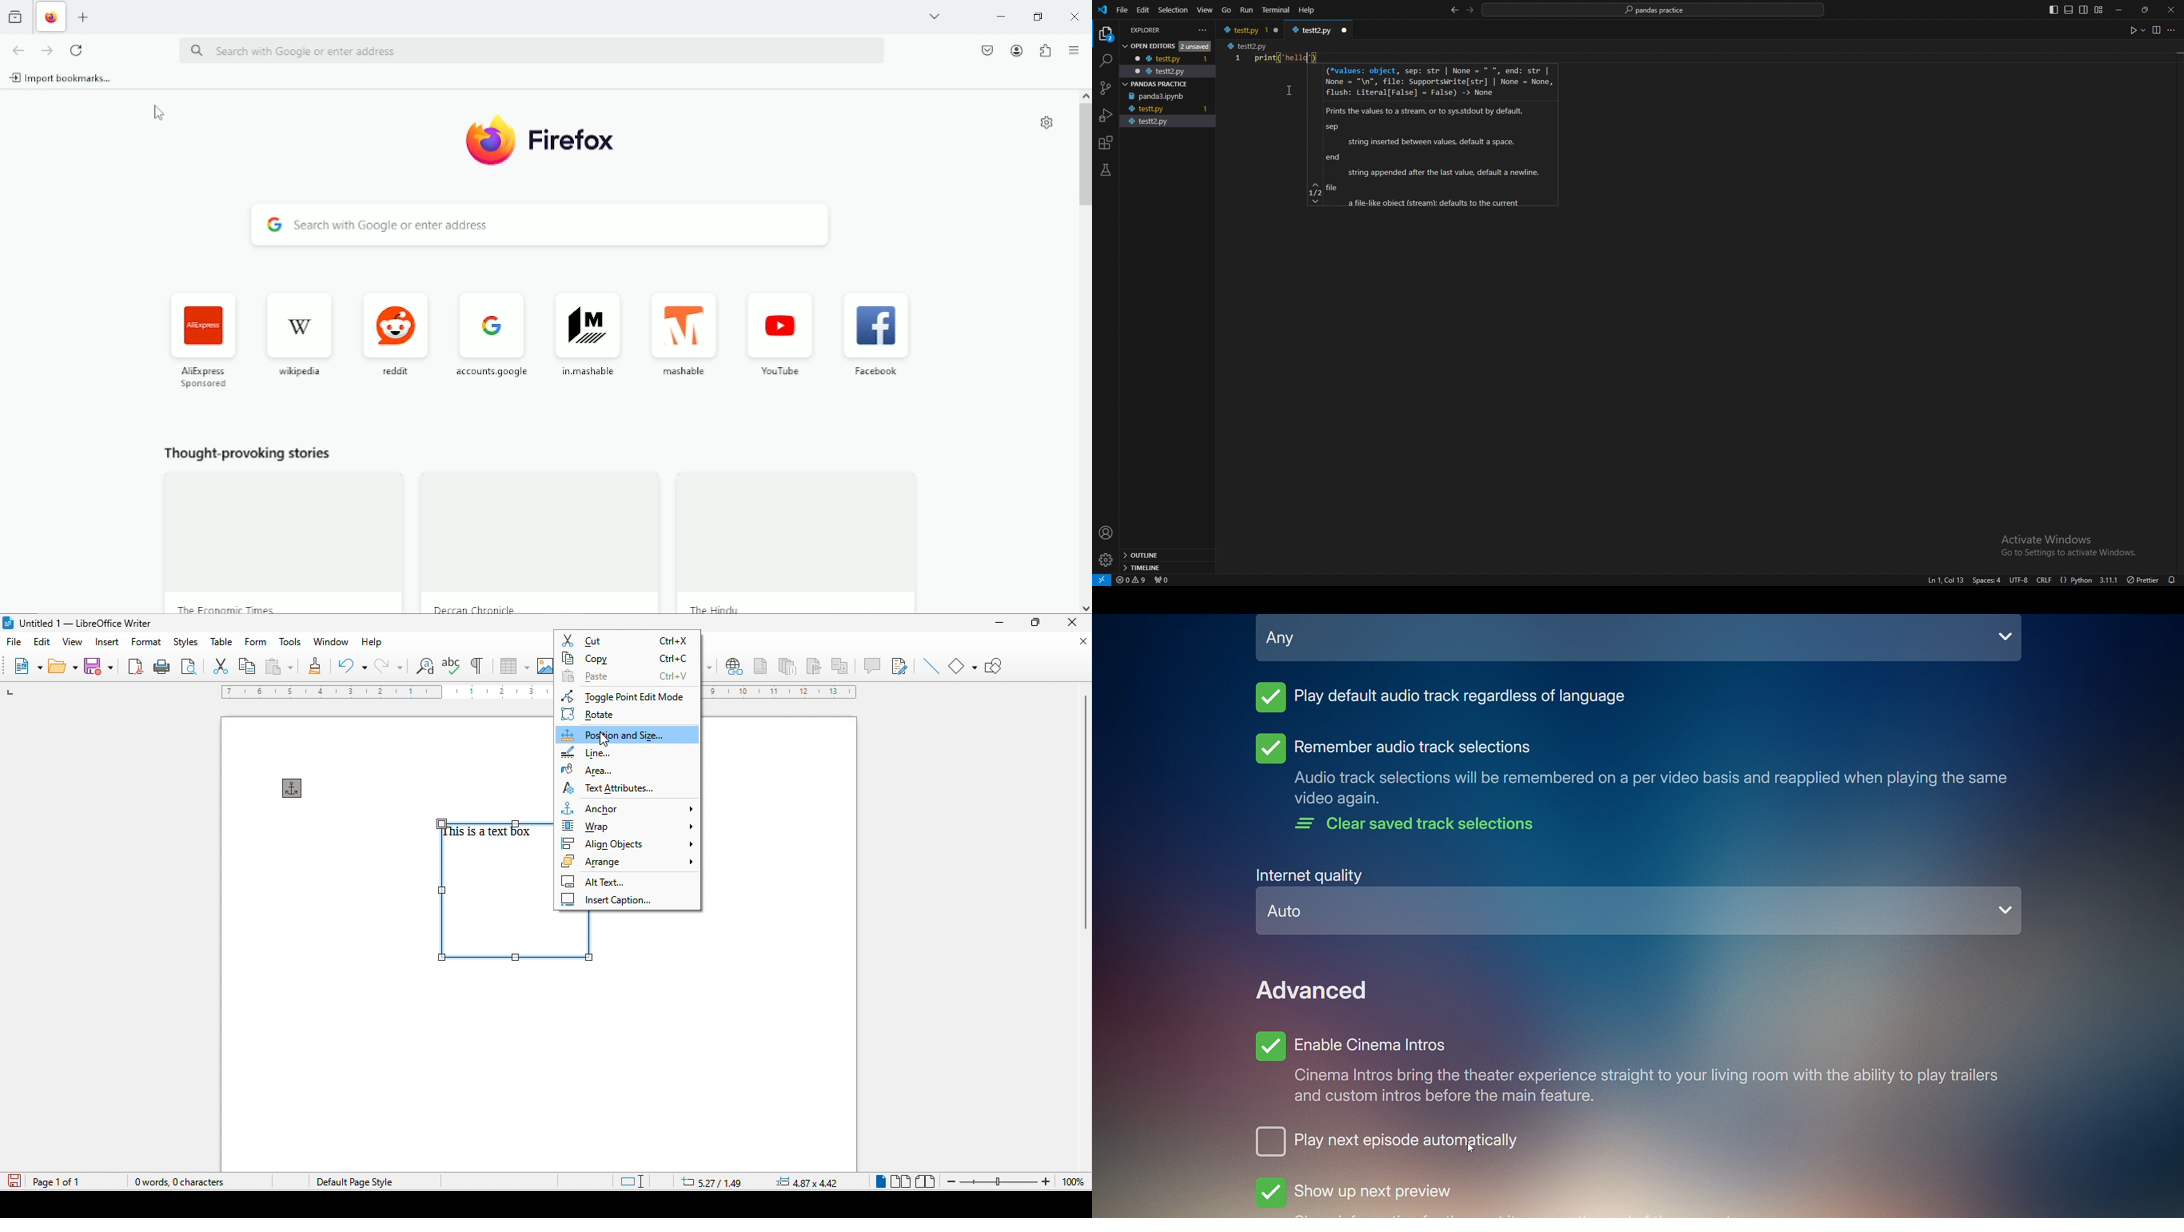 The image size is (2184, 1232). Describe the element at coordinates (63, 665) in the screenshot. I see `open` at that location.